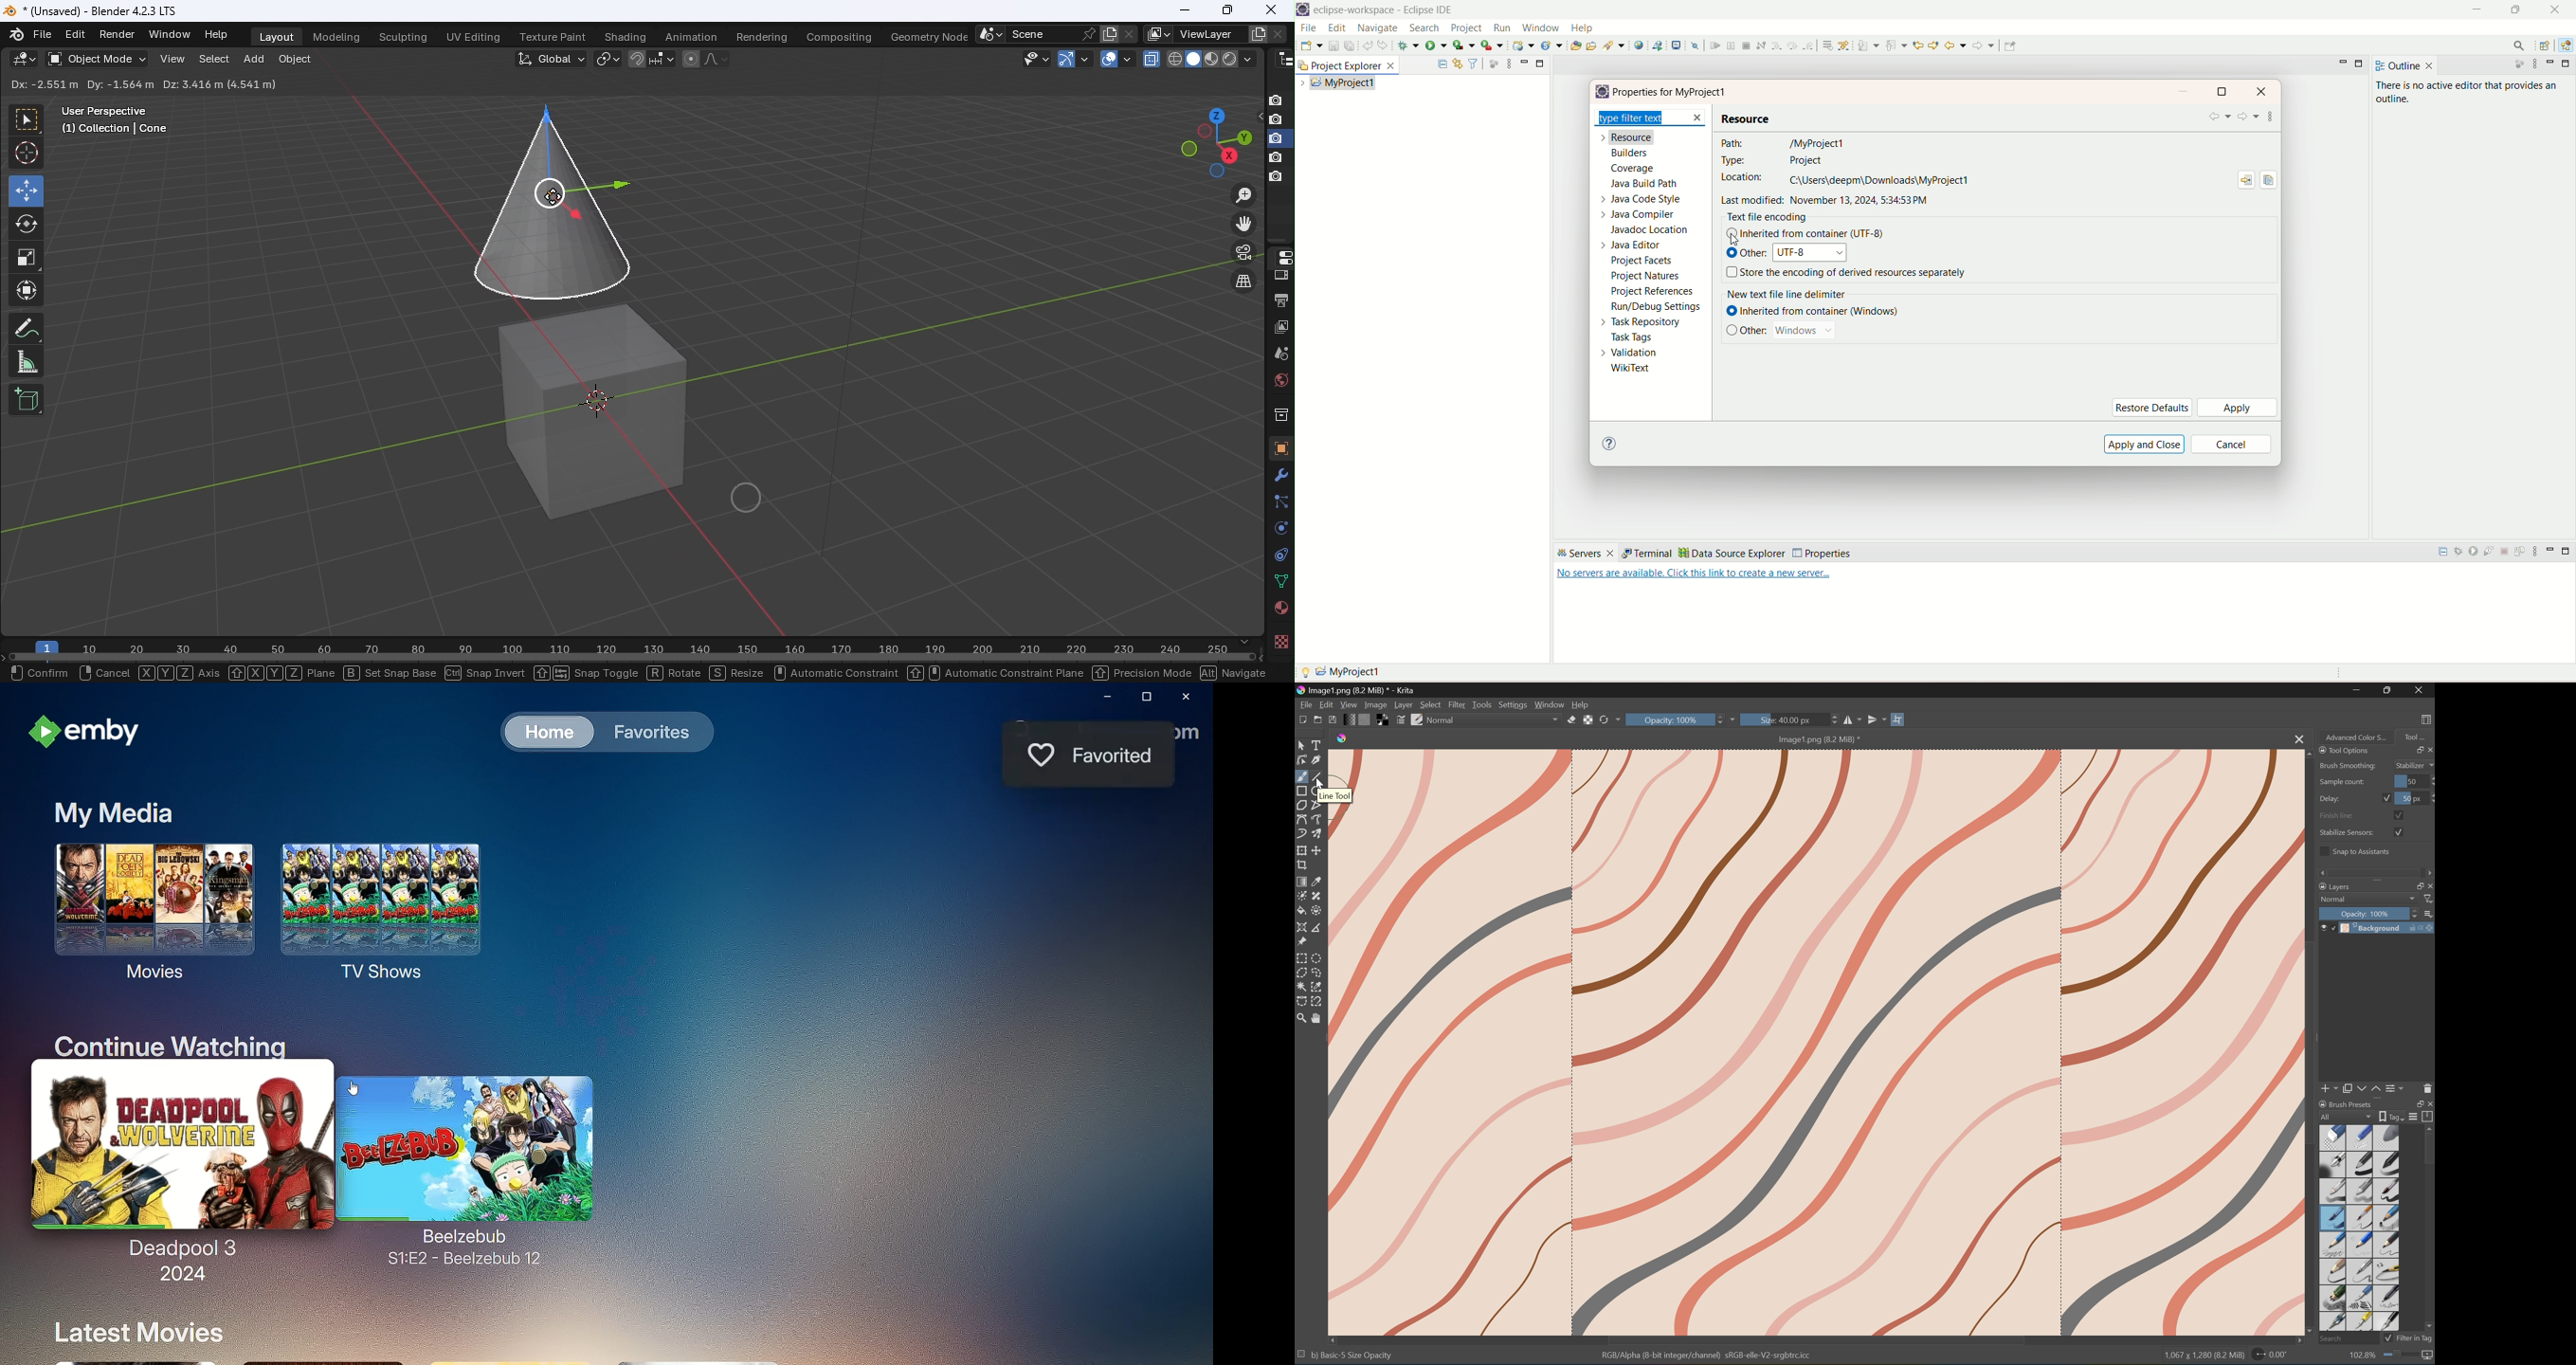 This screenshot has width=2576, height=1372. What do you see at coordinates (1279, 641) in the screenshot?
I see `texture` at bounding box center [1279, 641].